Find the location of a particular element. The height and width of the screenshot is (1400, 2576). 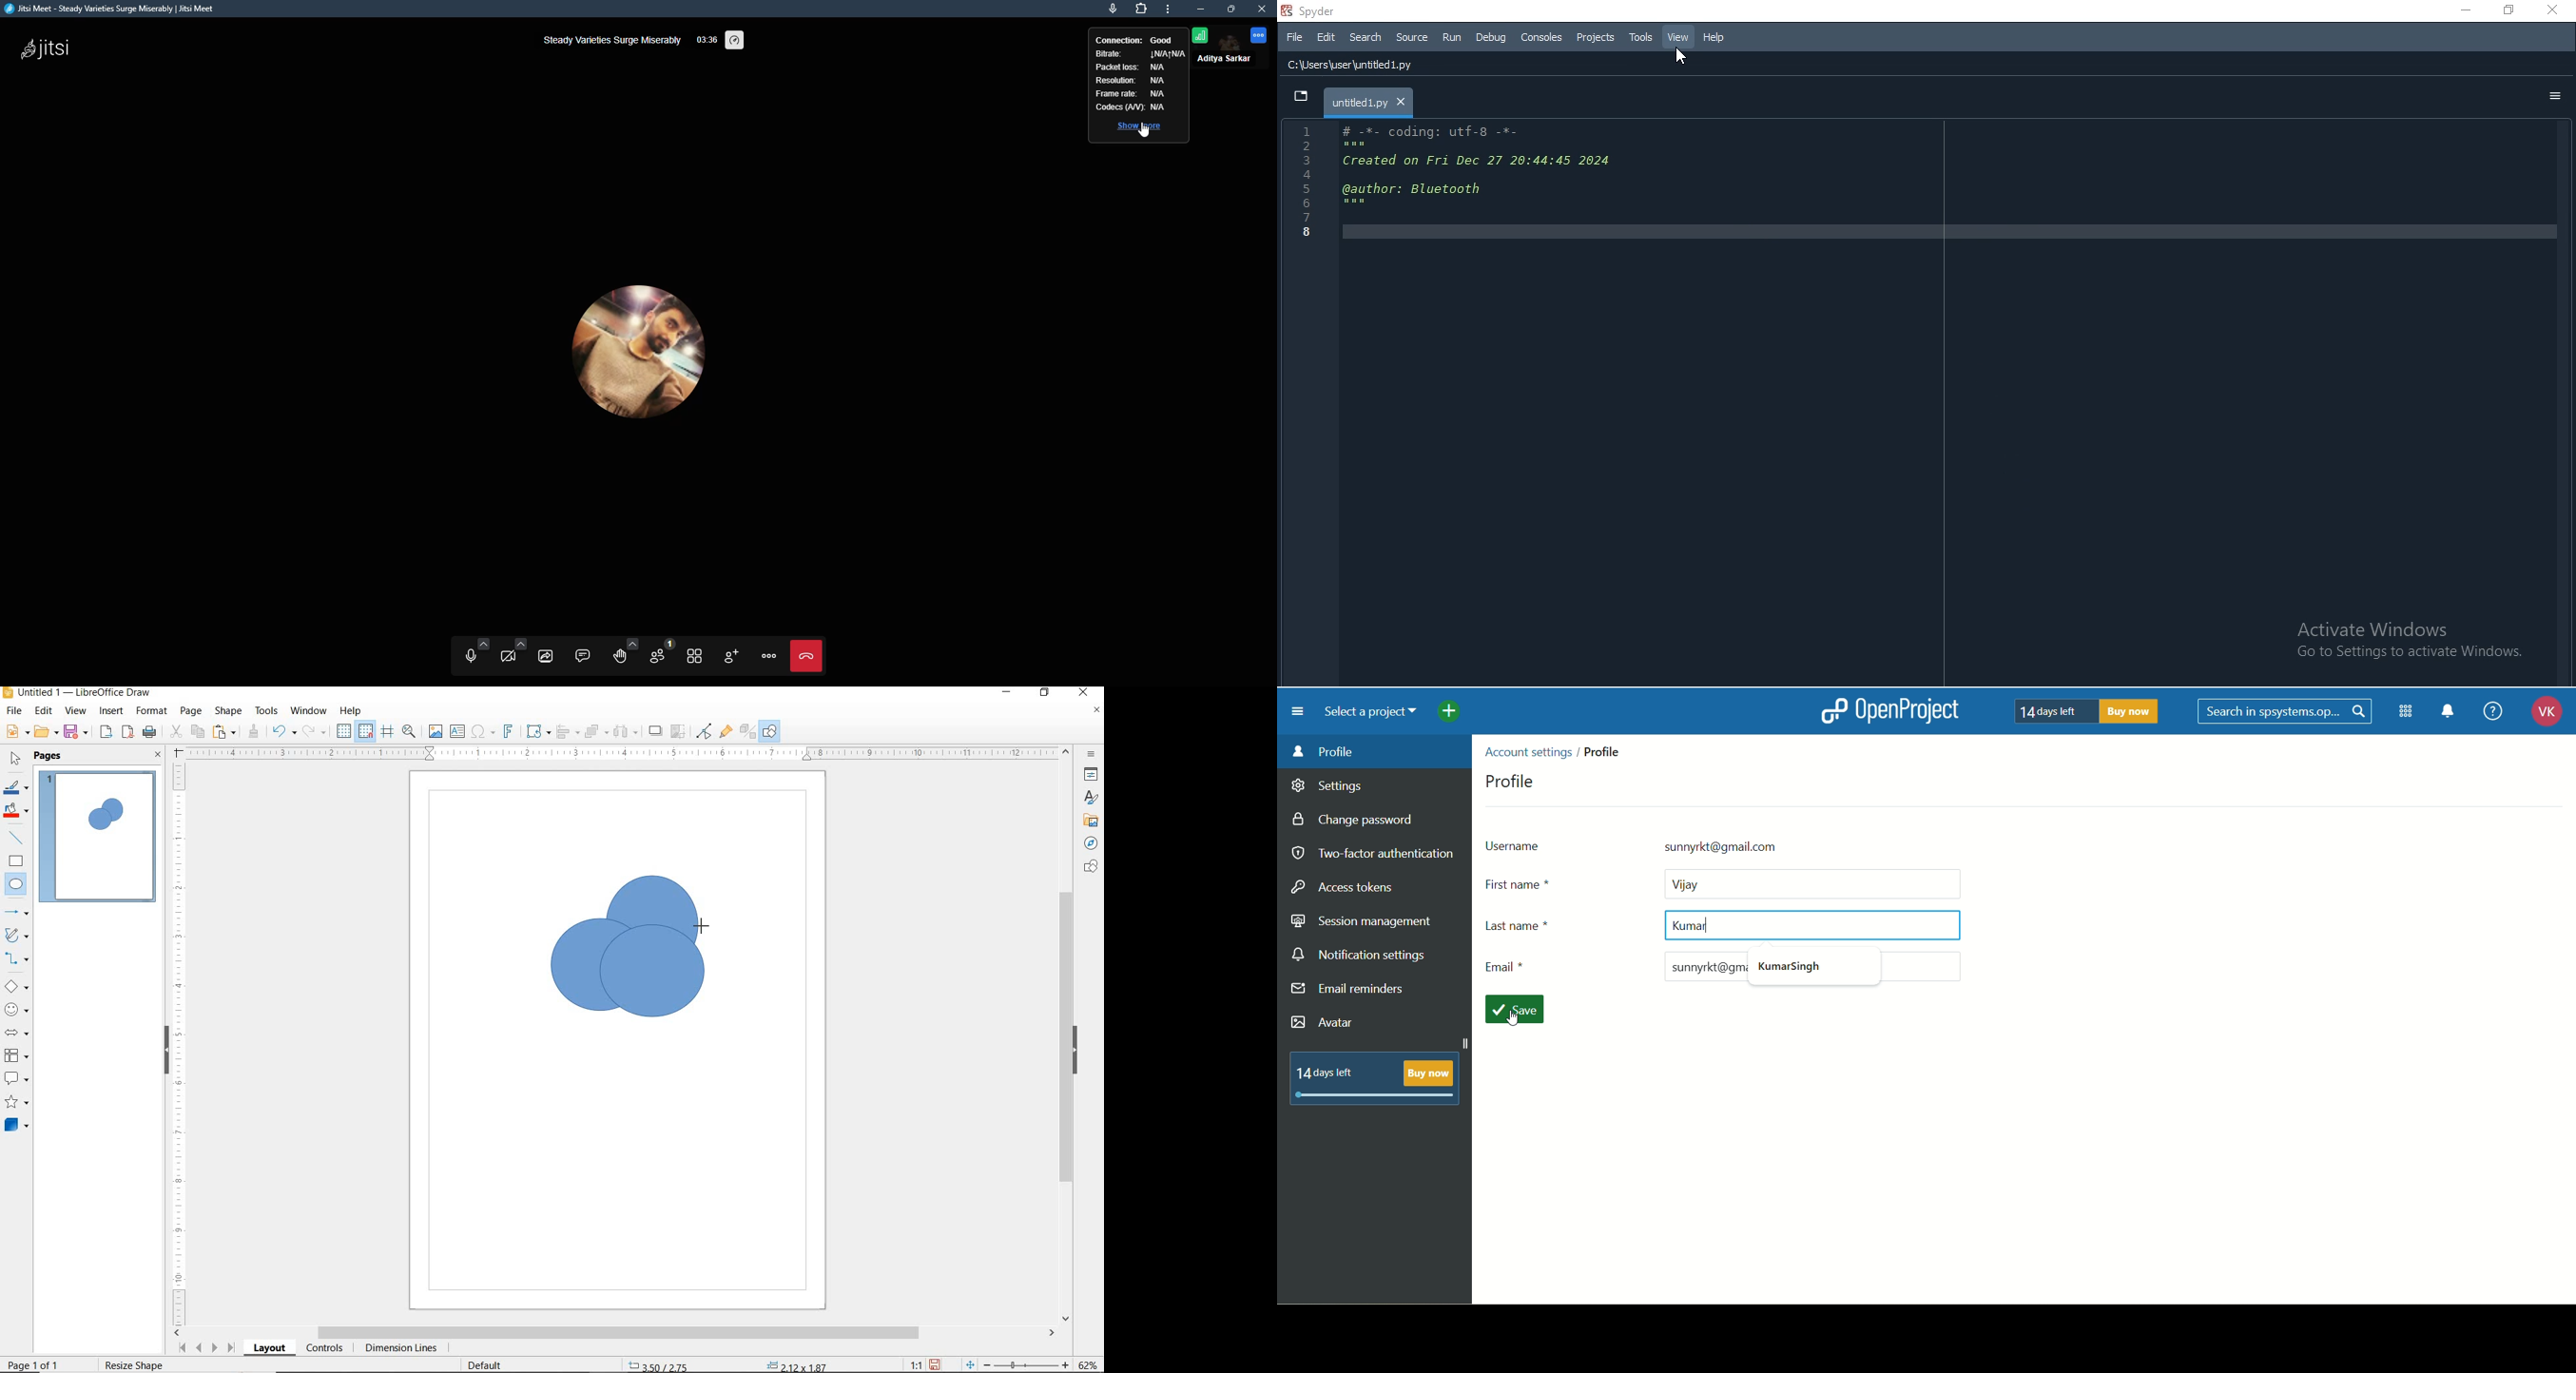

avatar is located at coordinates (1323, 1023).